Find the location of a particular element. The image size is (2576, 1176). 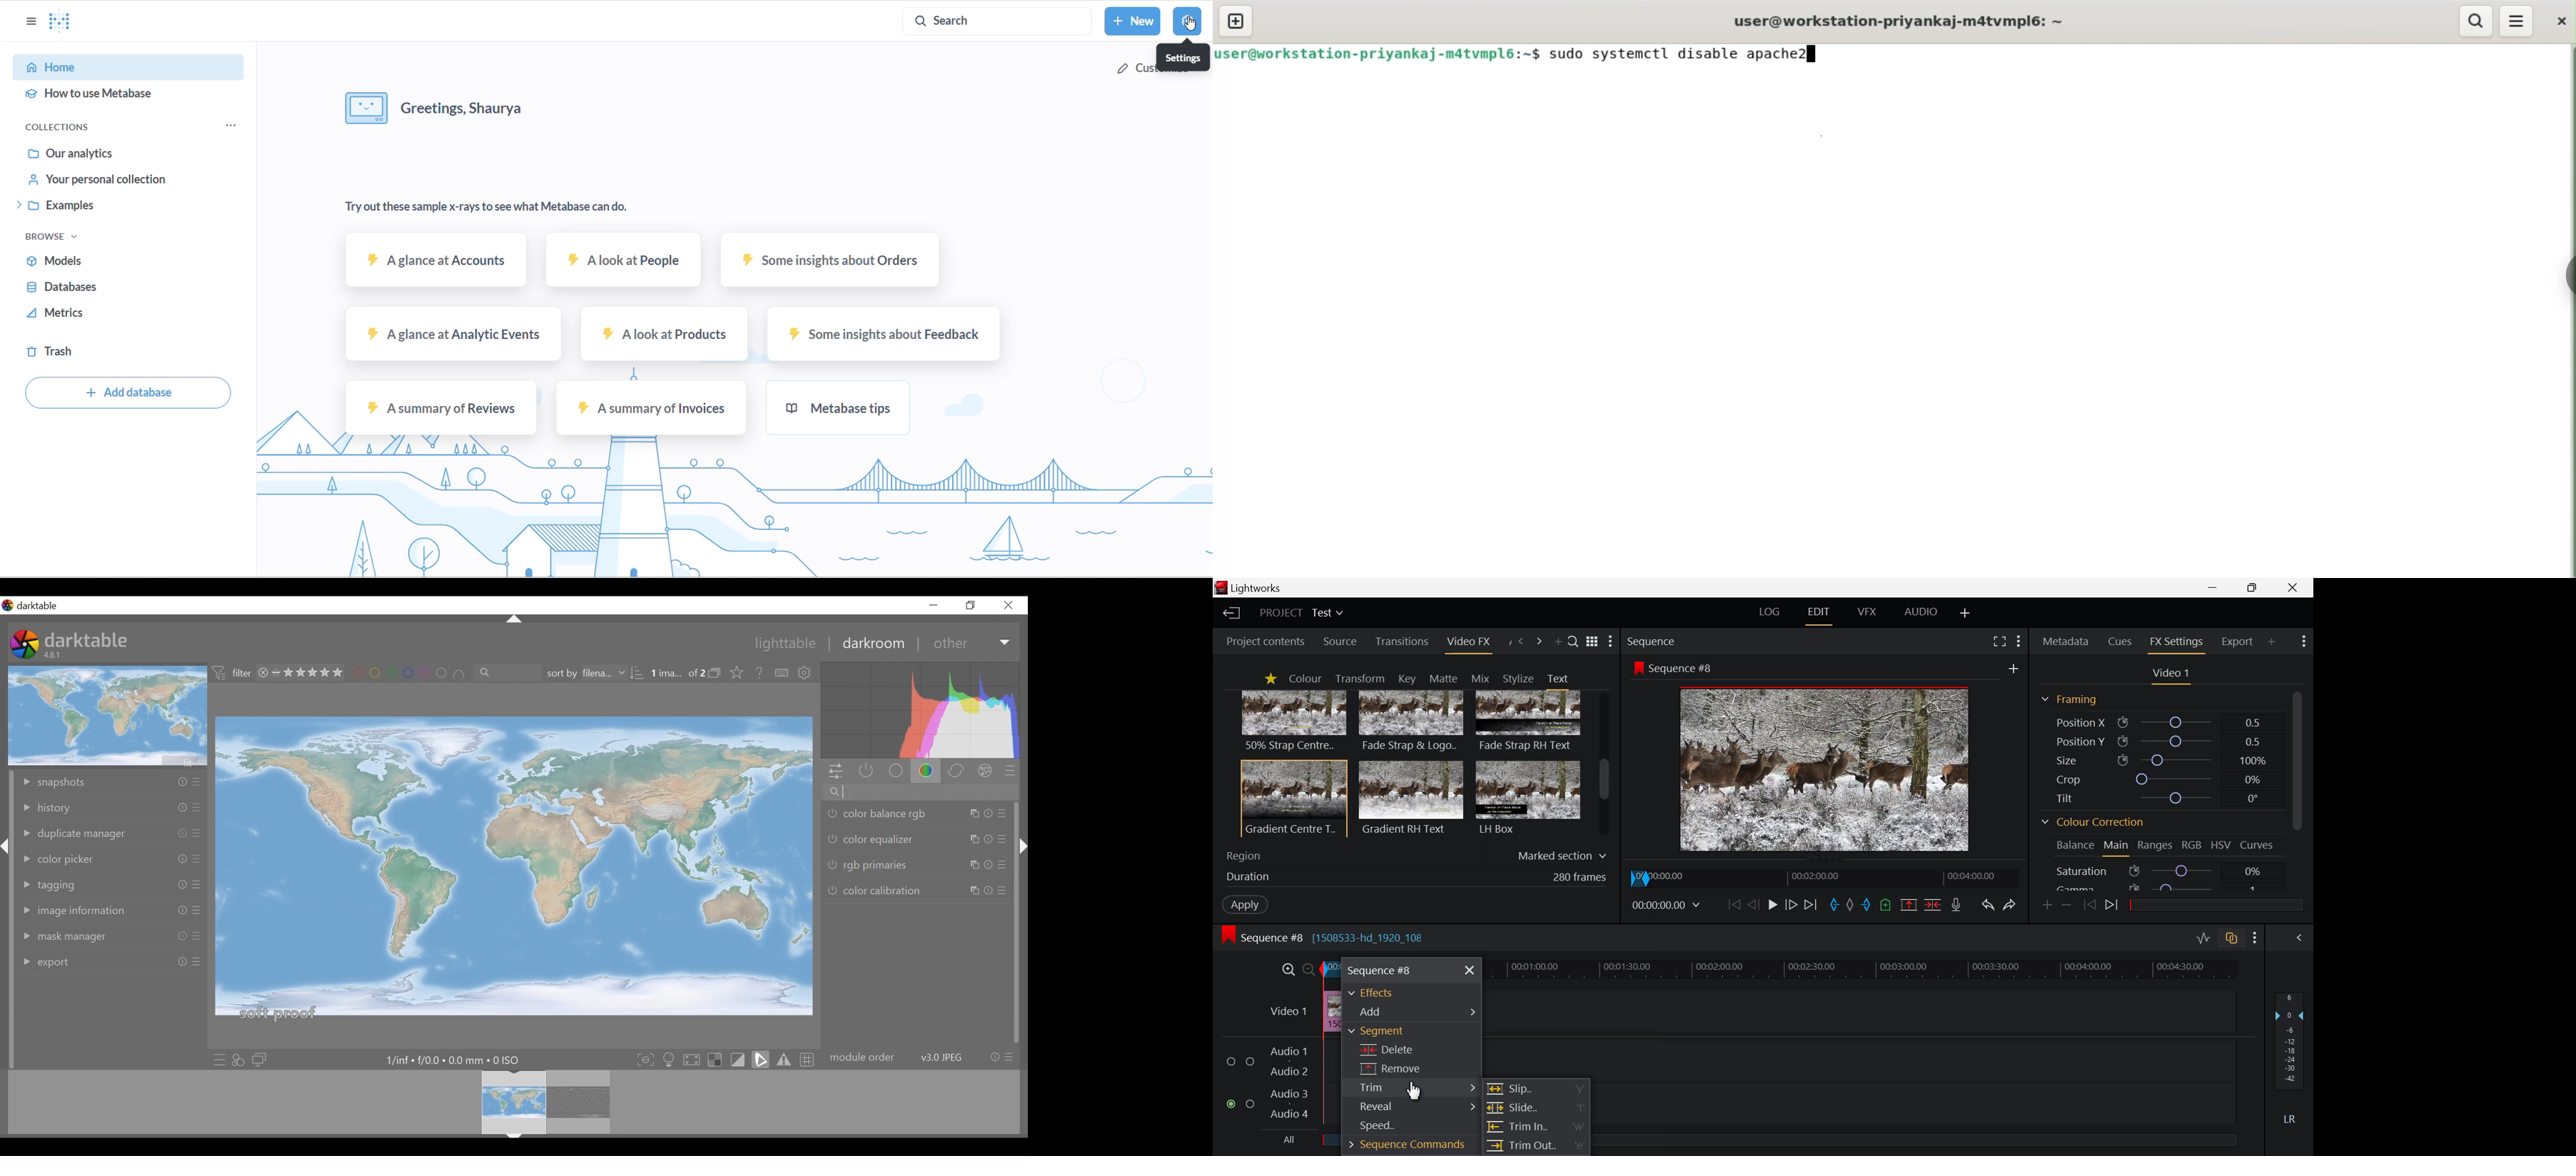

search button is located at coordinates (1001, 20).